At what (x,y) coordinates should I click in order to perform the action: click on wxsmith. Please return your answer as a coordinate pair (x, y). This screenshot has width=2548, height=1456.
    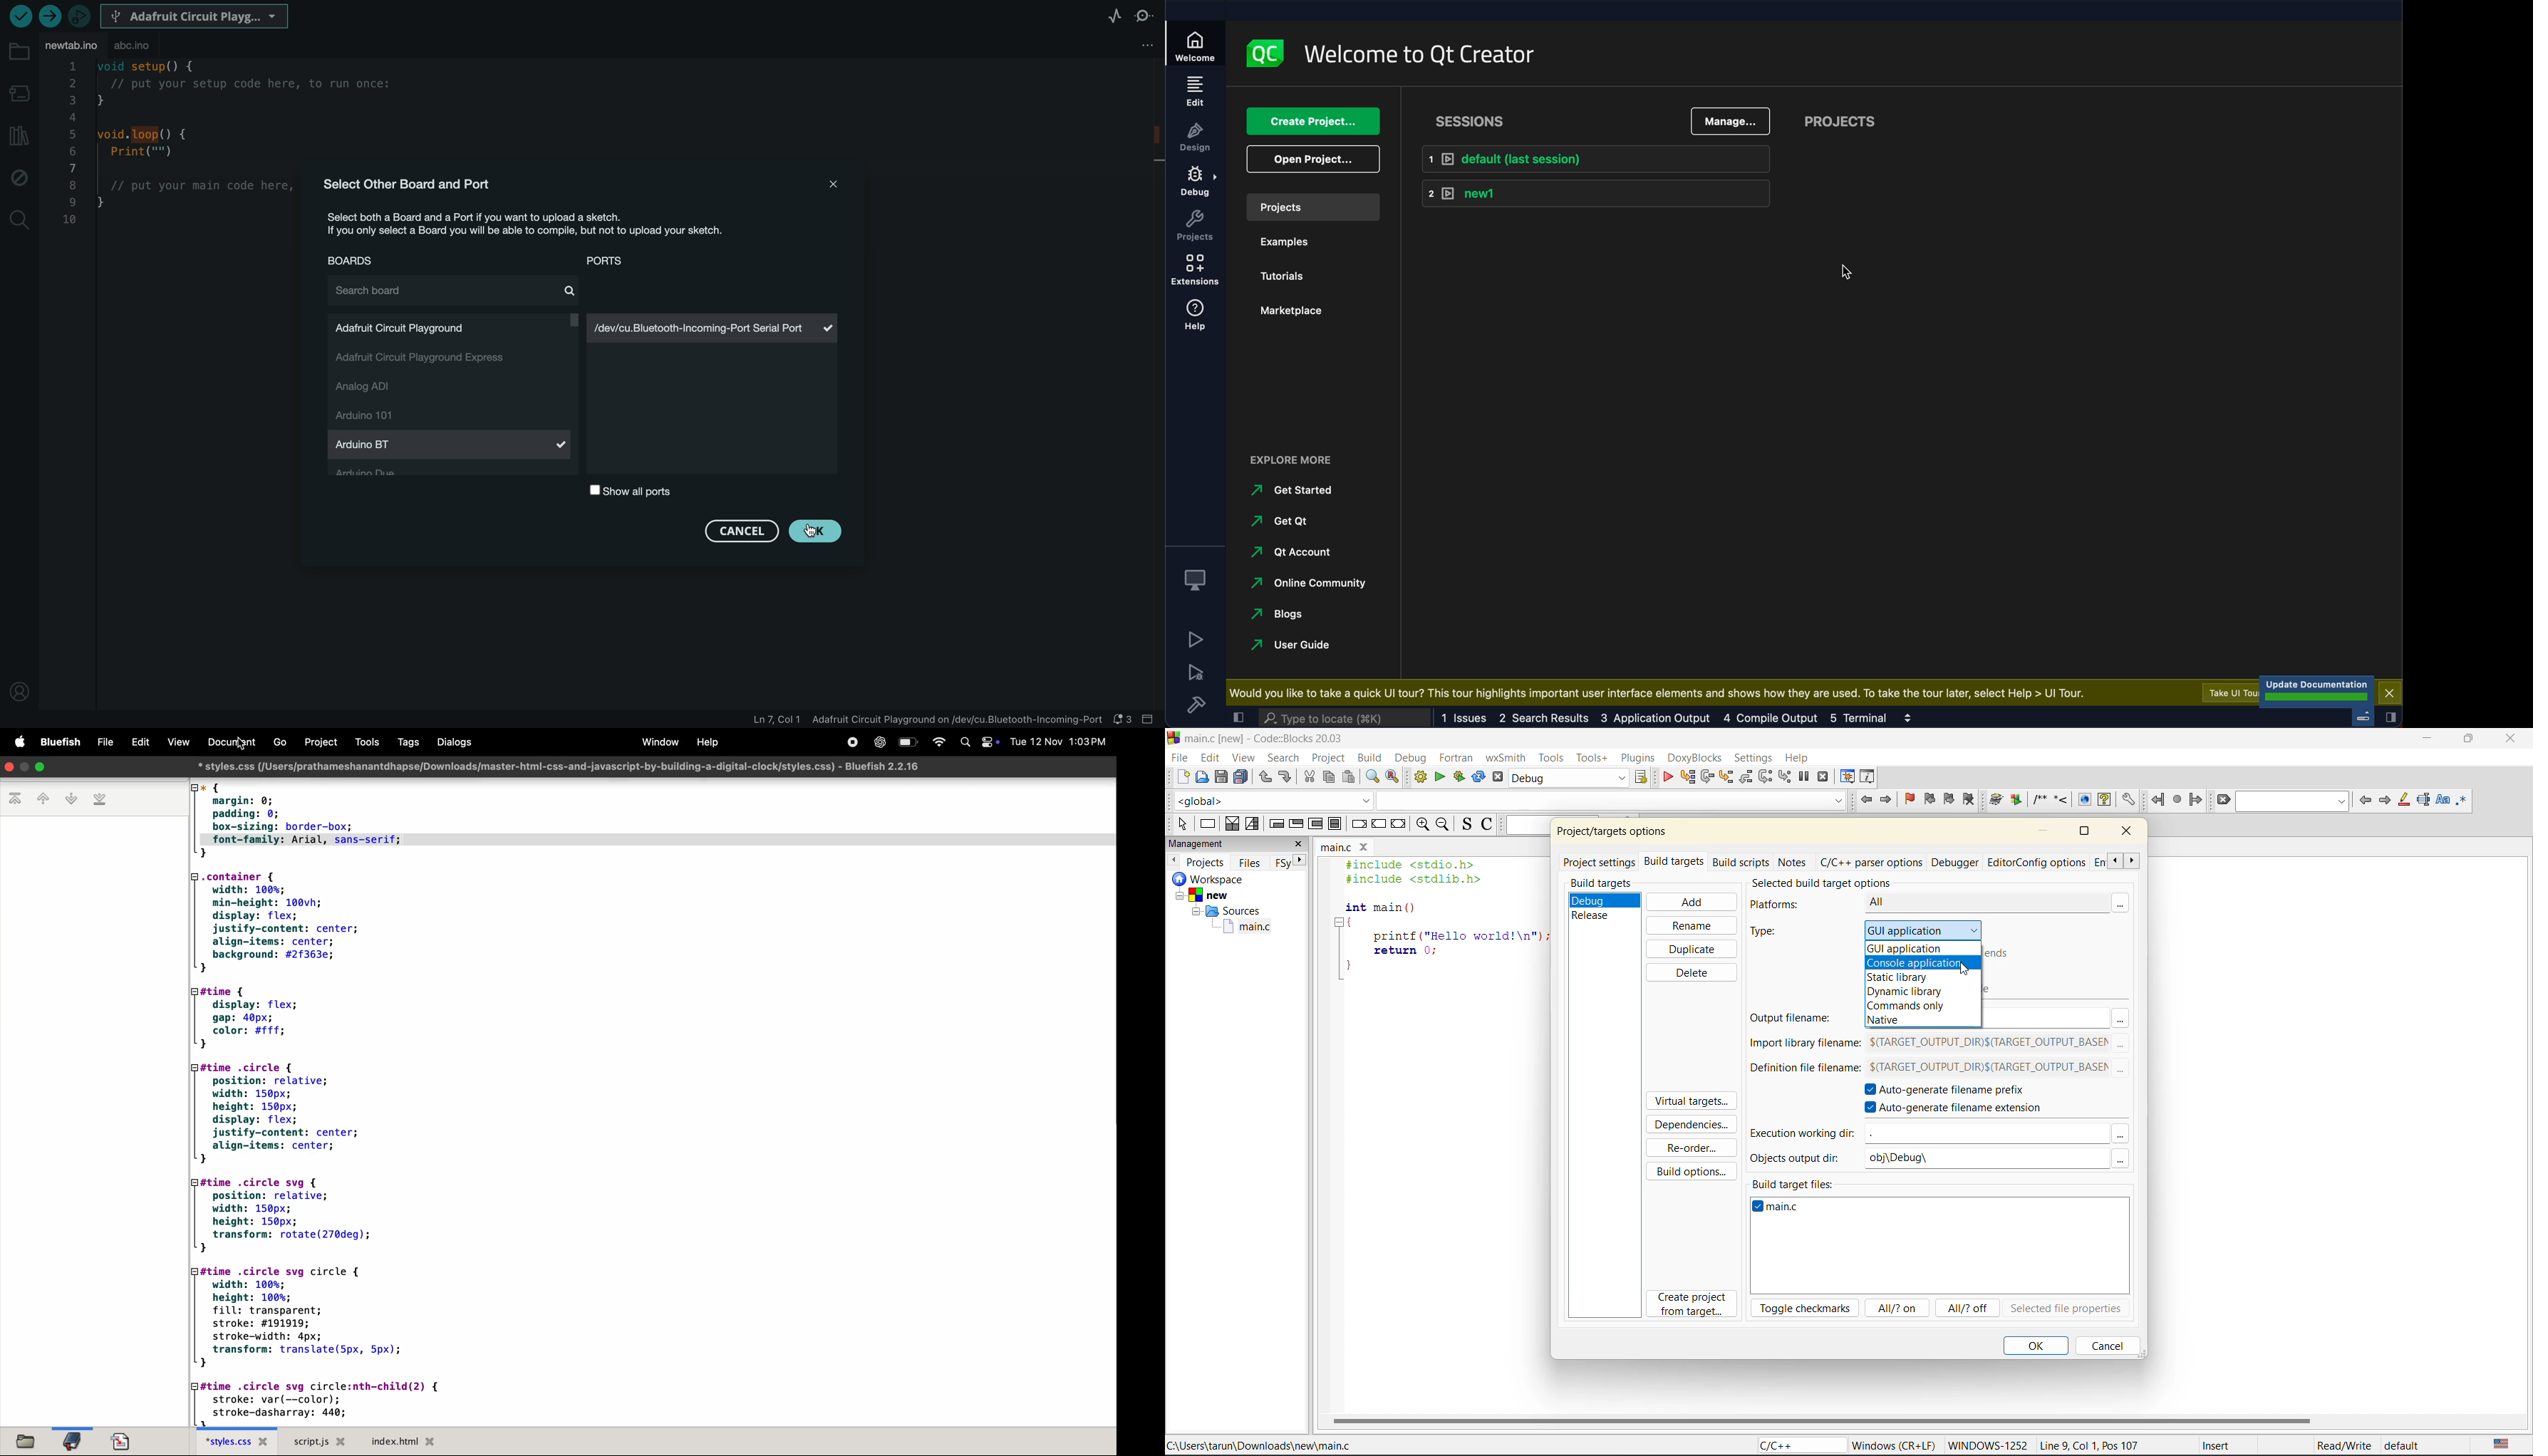
    Looking at the image, I should click on (1503, 759).